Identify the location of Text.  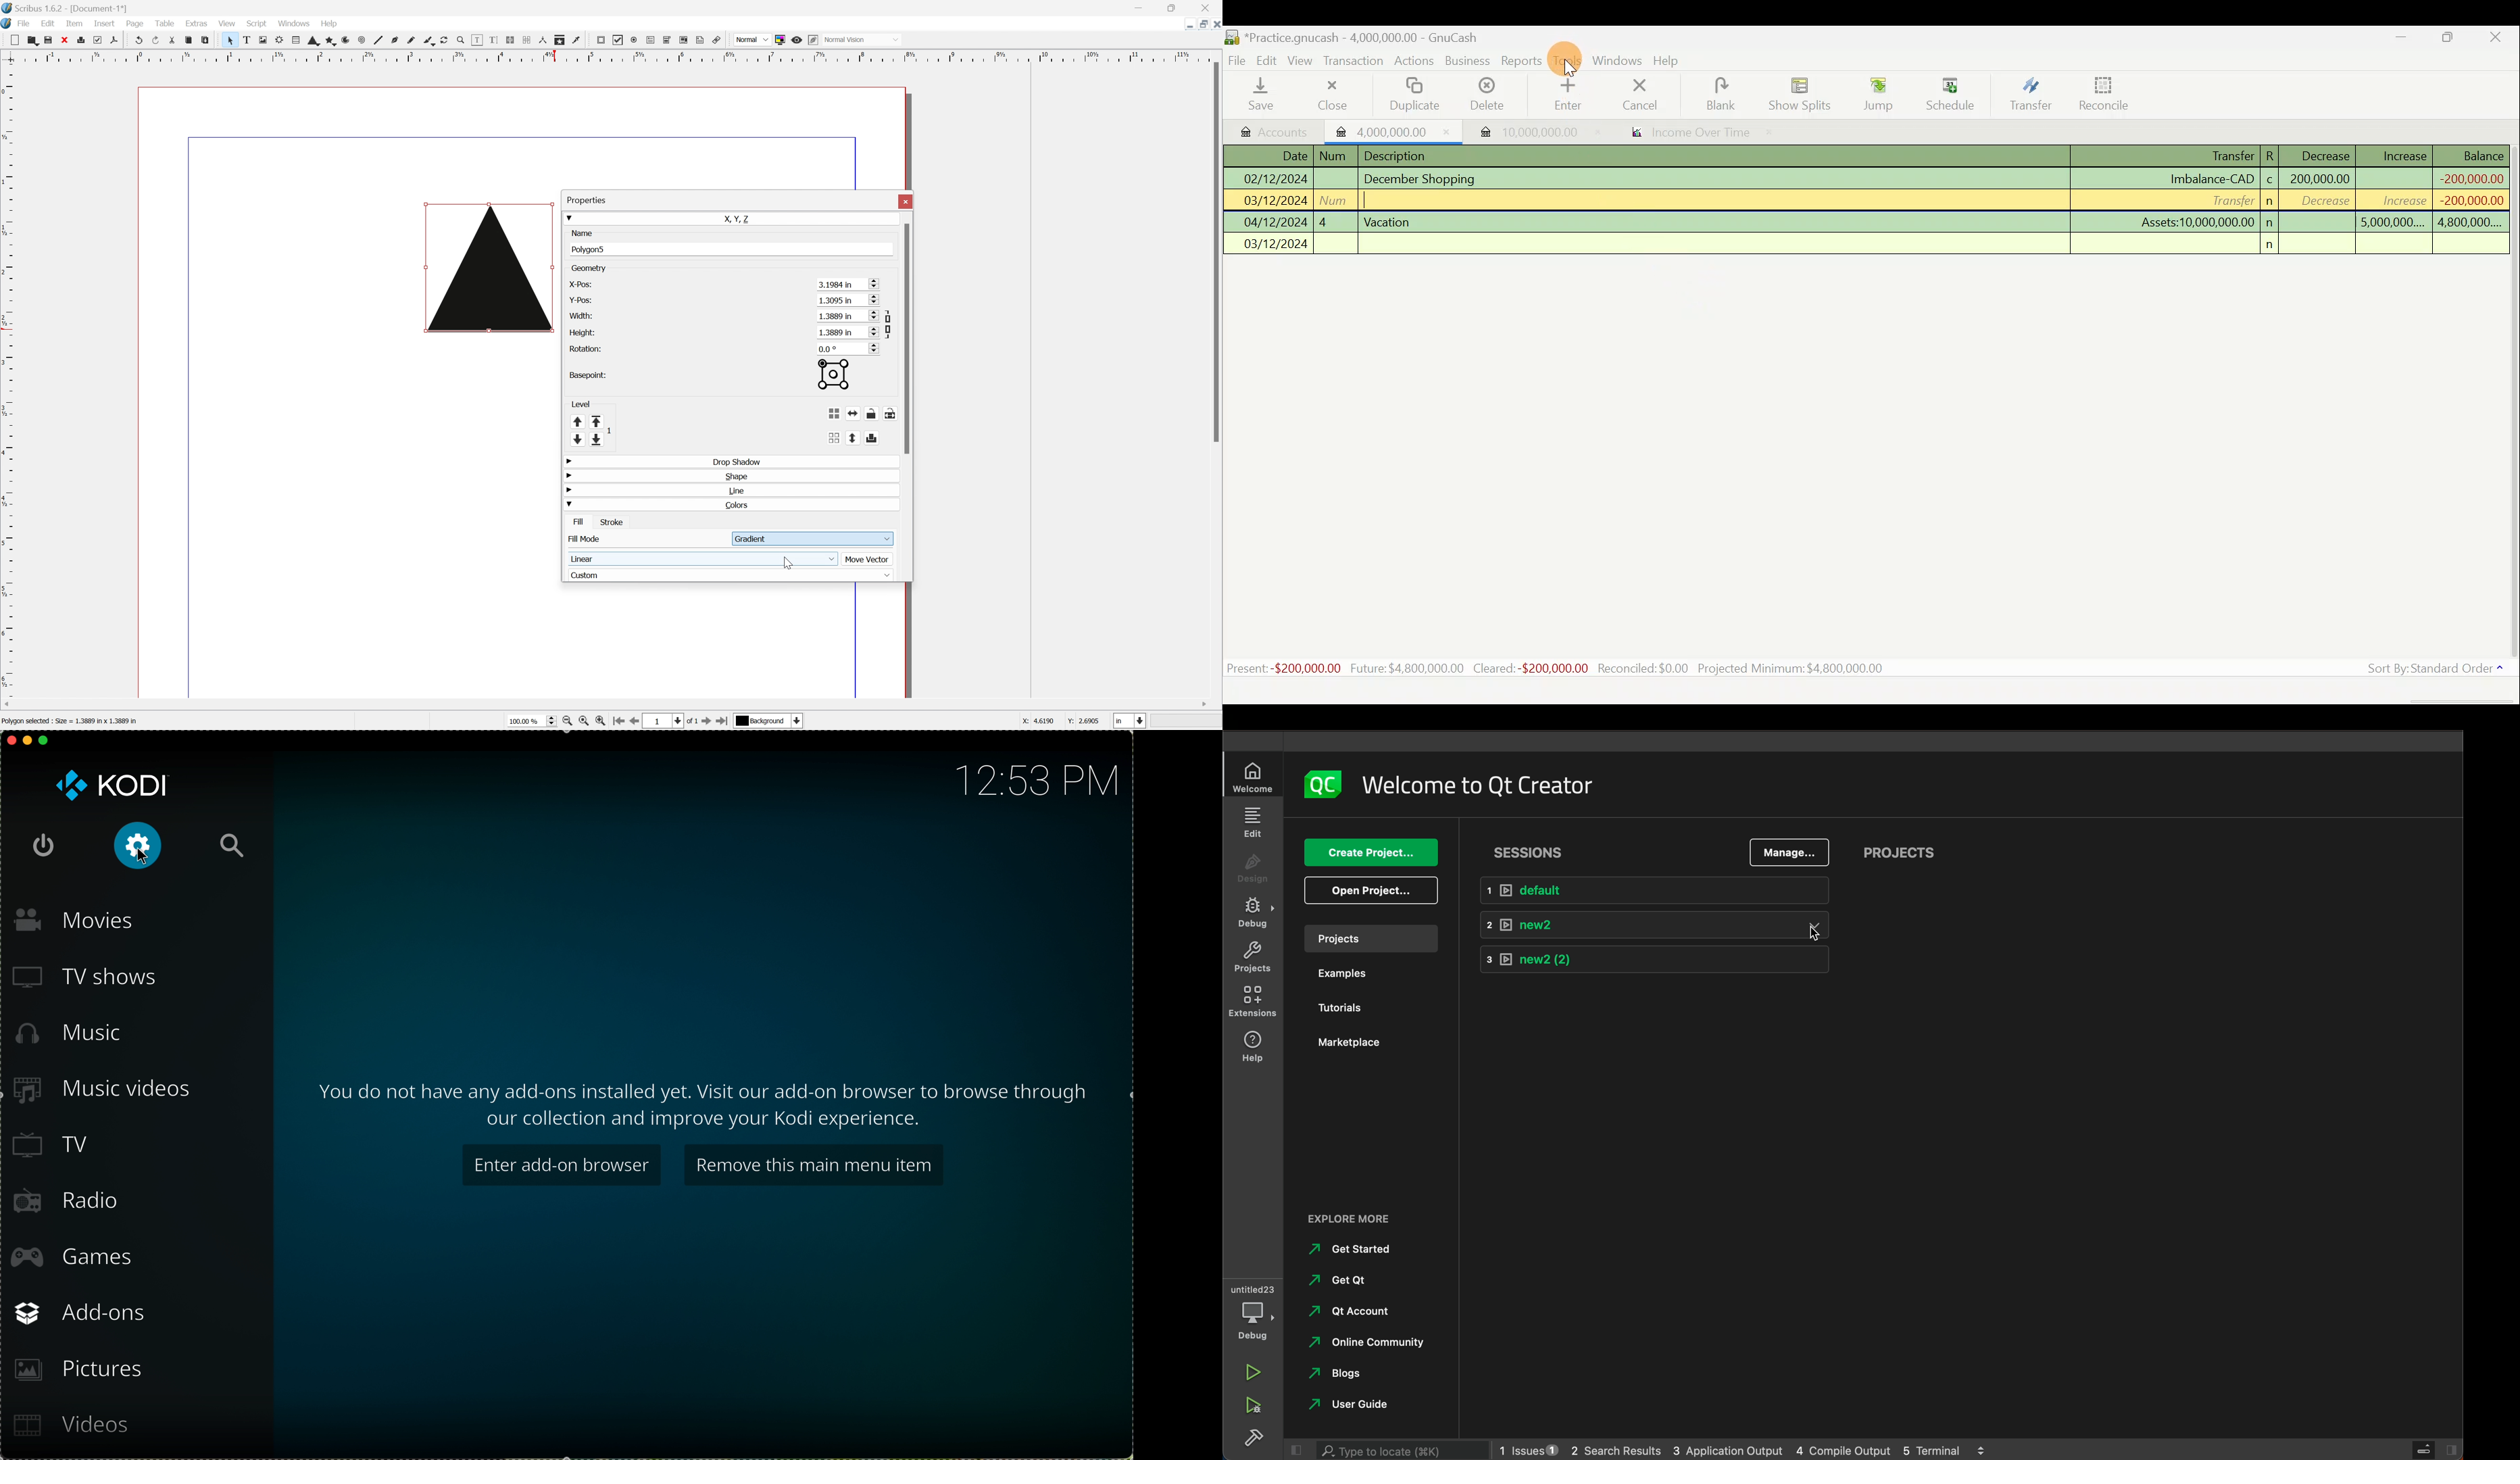
(75, 720).